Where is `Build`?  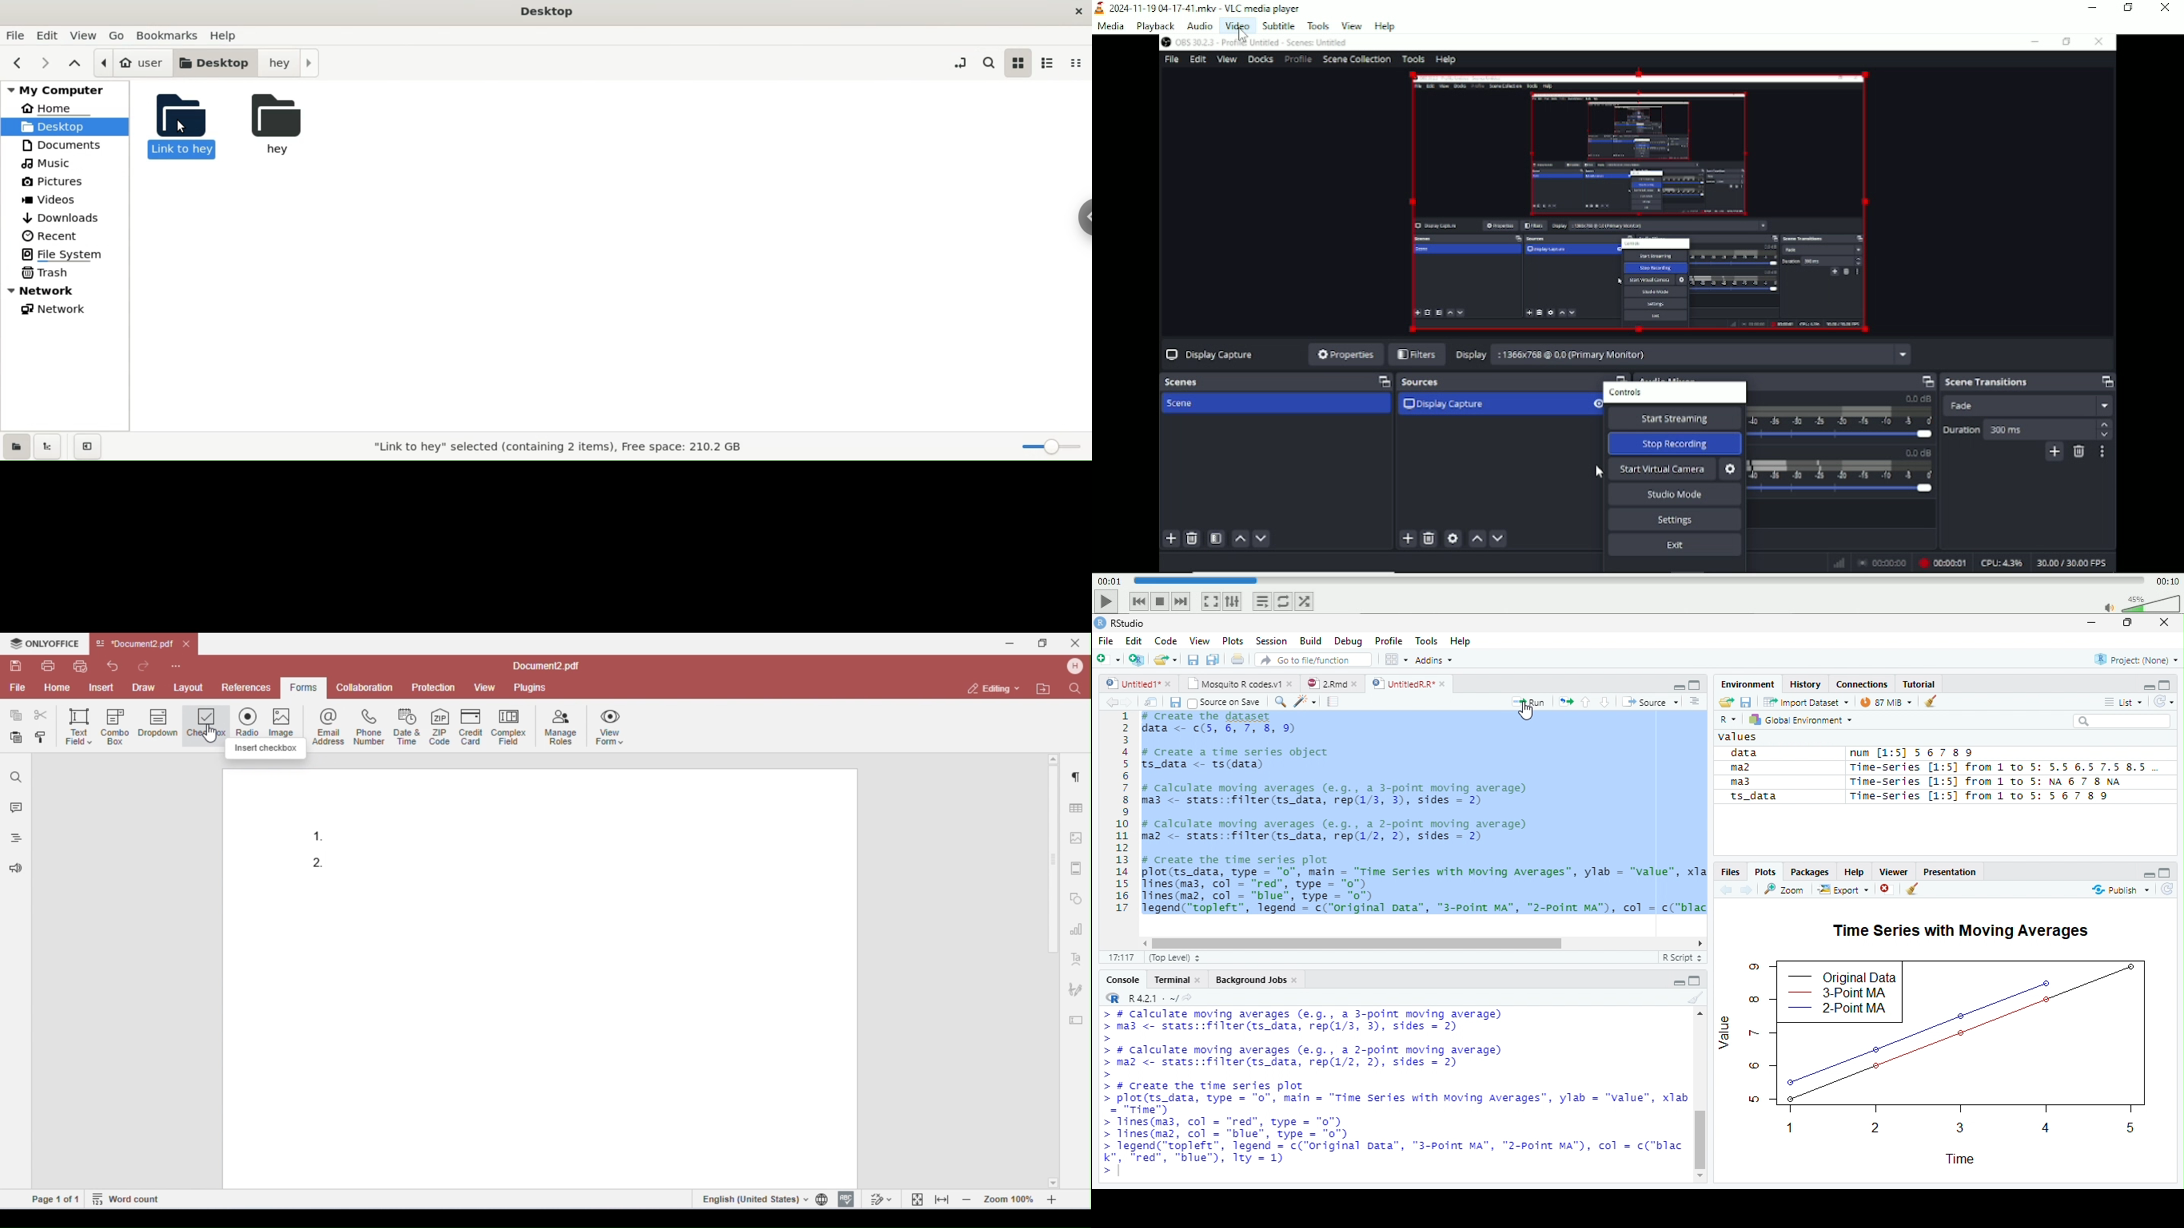
Build is located at coordinates (1310, 641).